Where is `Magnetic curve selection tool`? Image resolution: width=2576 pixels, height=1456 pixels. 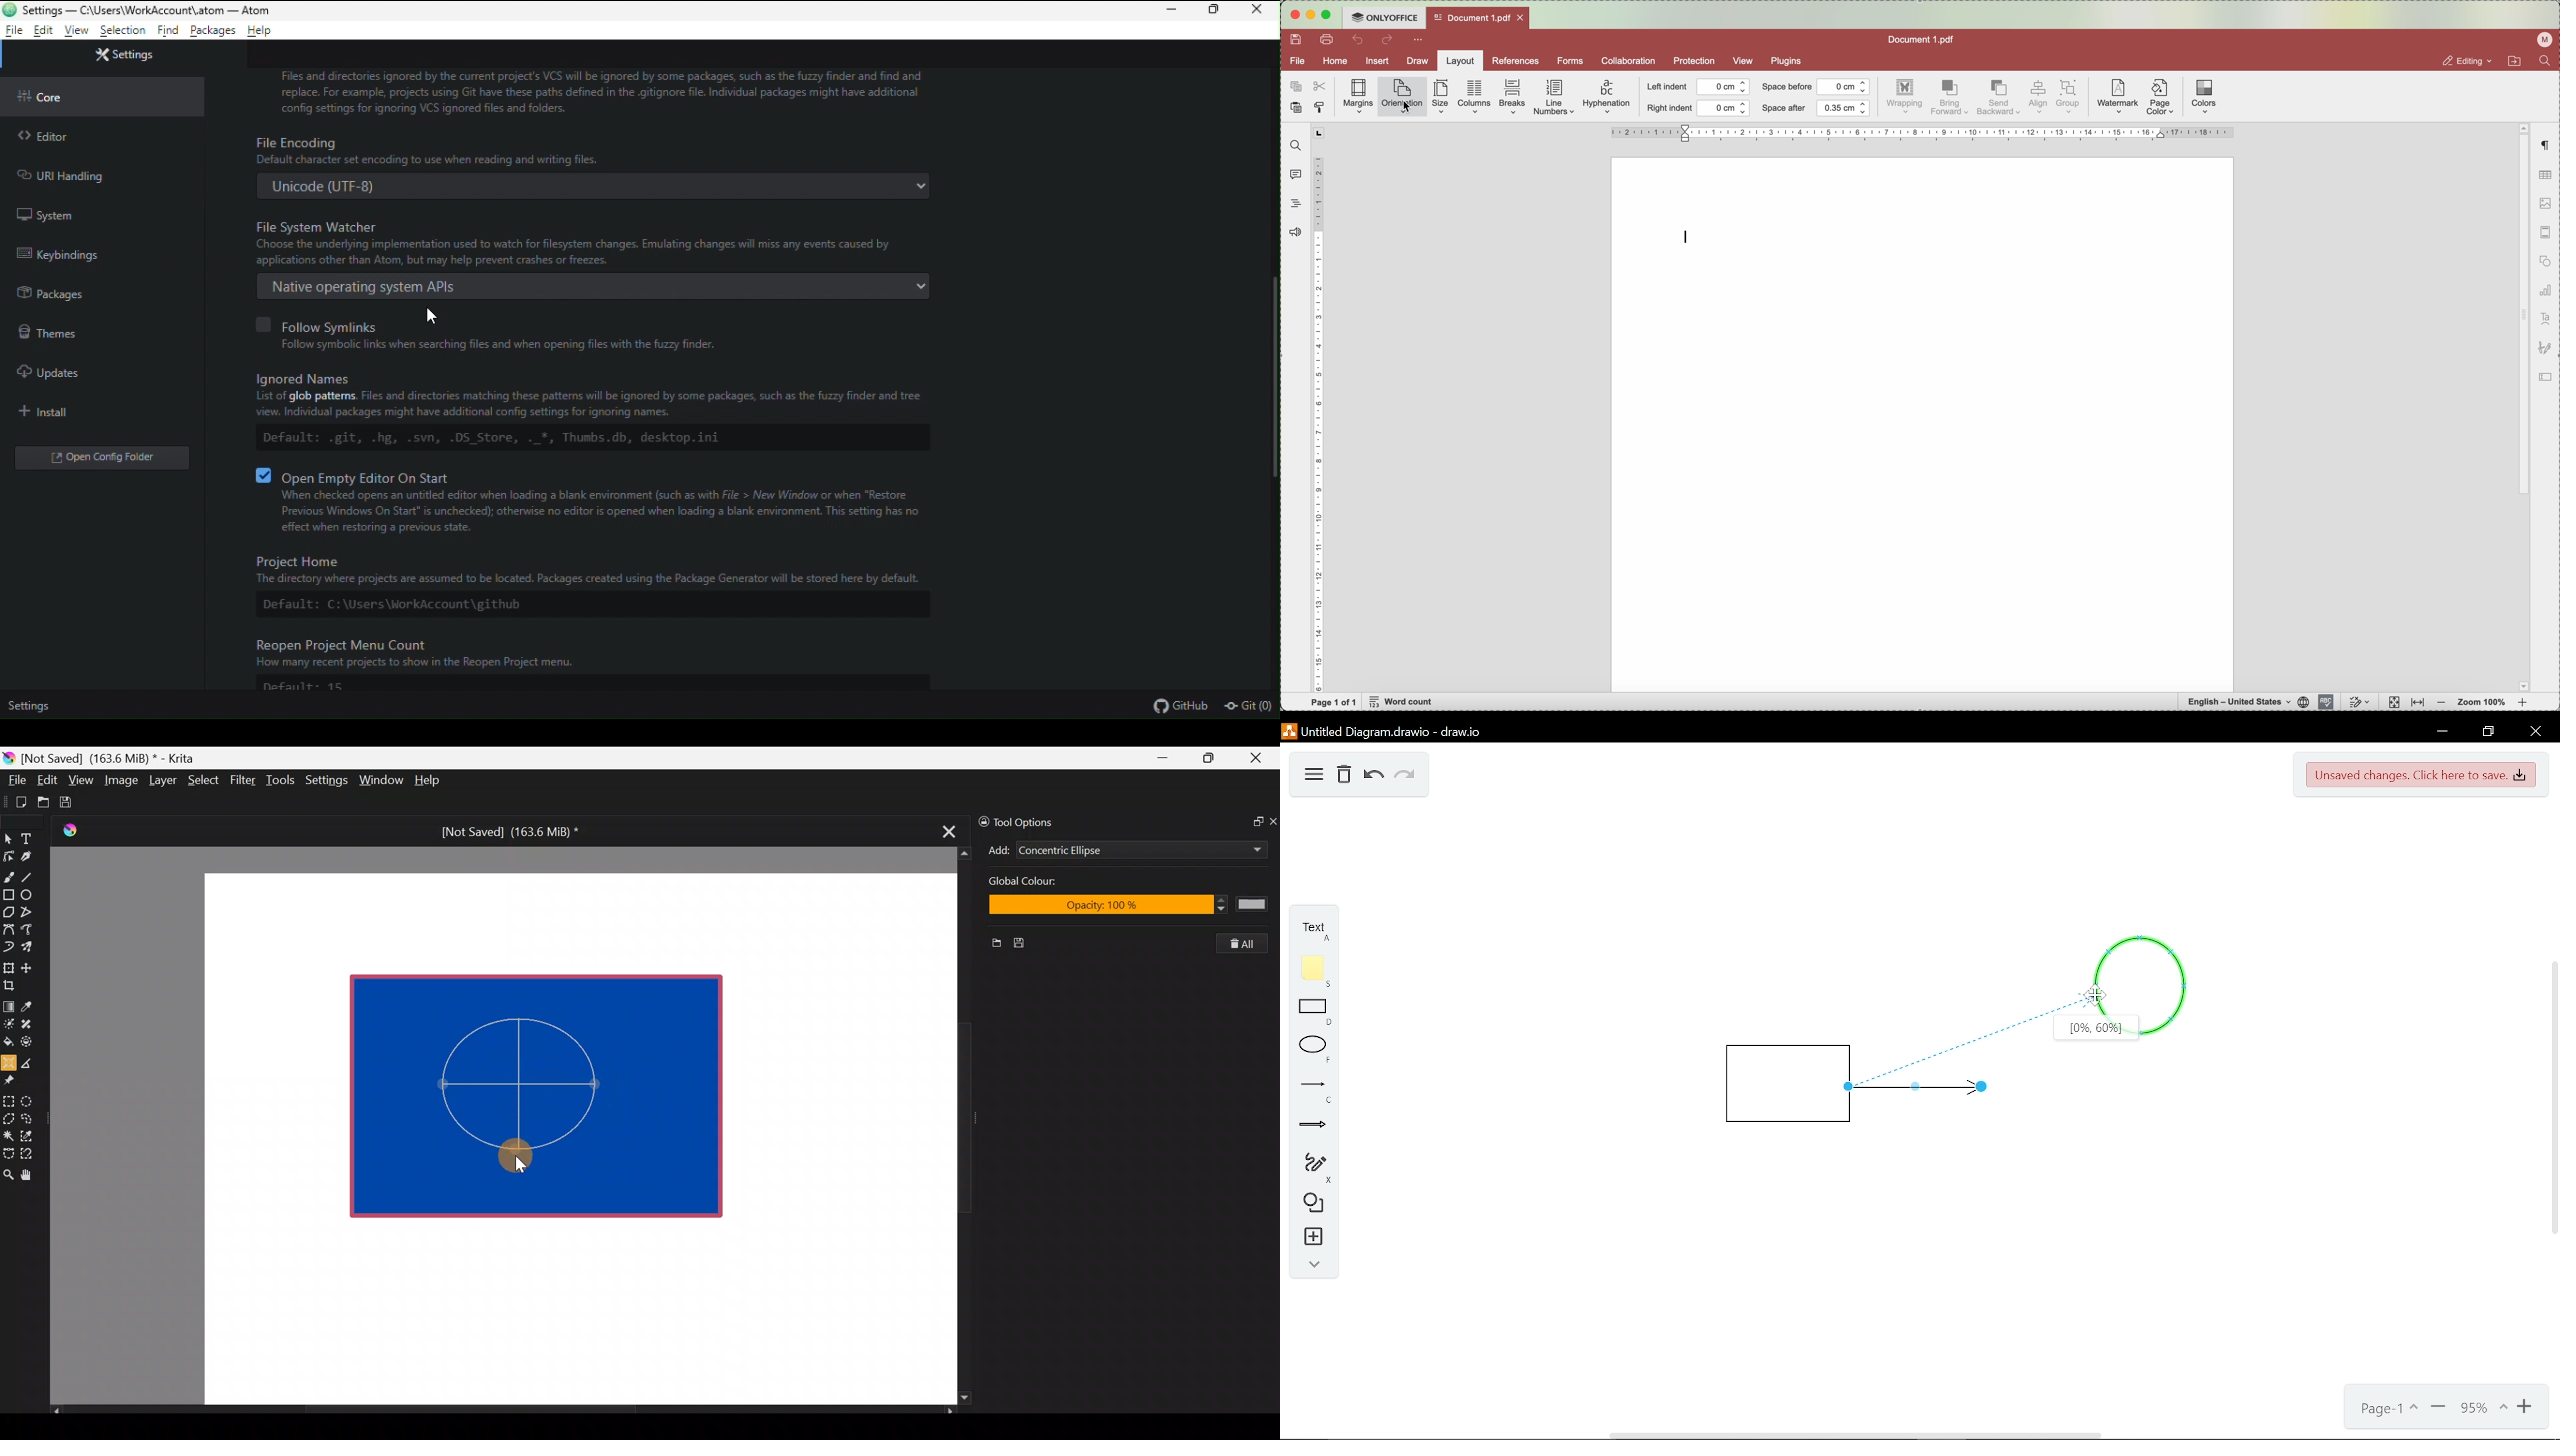 Magnetic curve selection tool is located at coordinates (31, 1155).